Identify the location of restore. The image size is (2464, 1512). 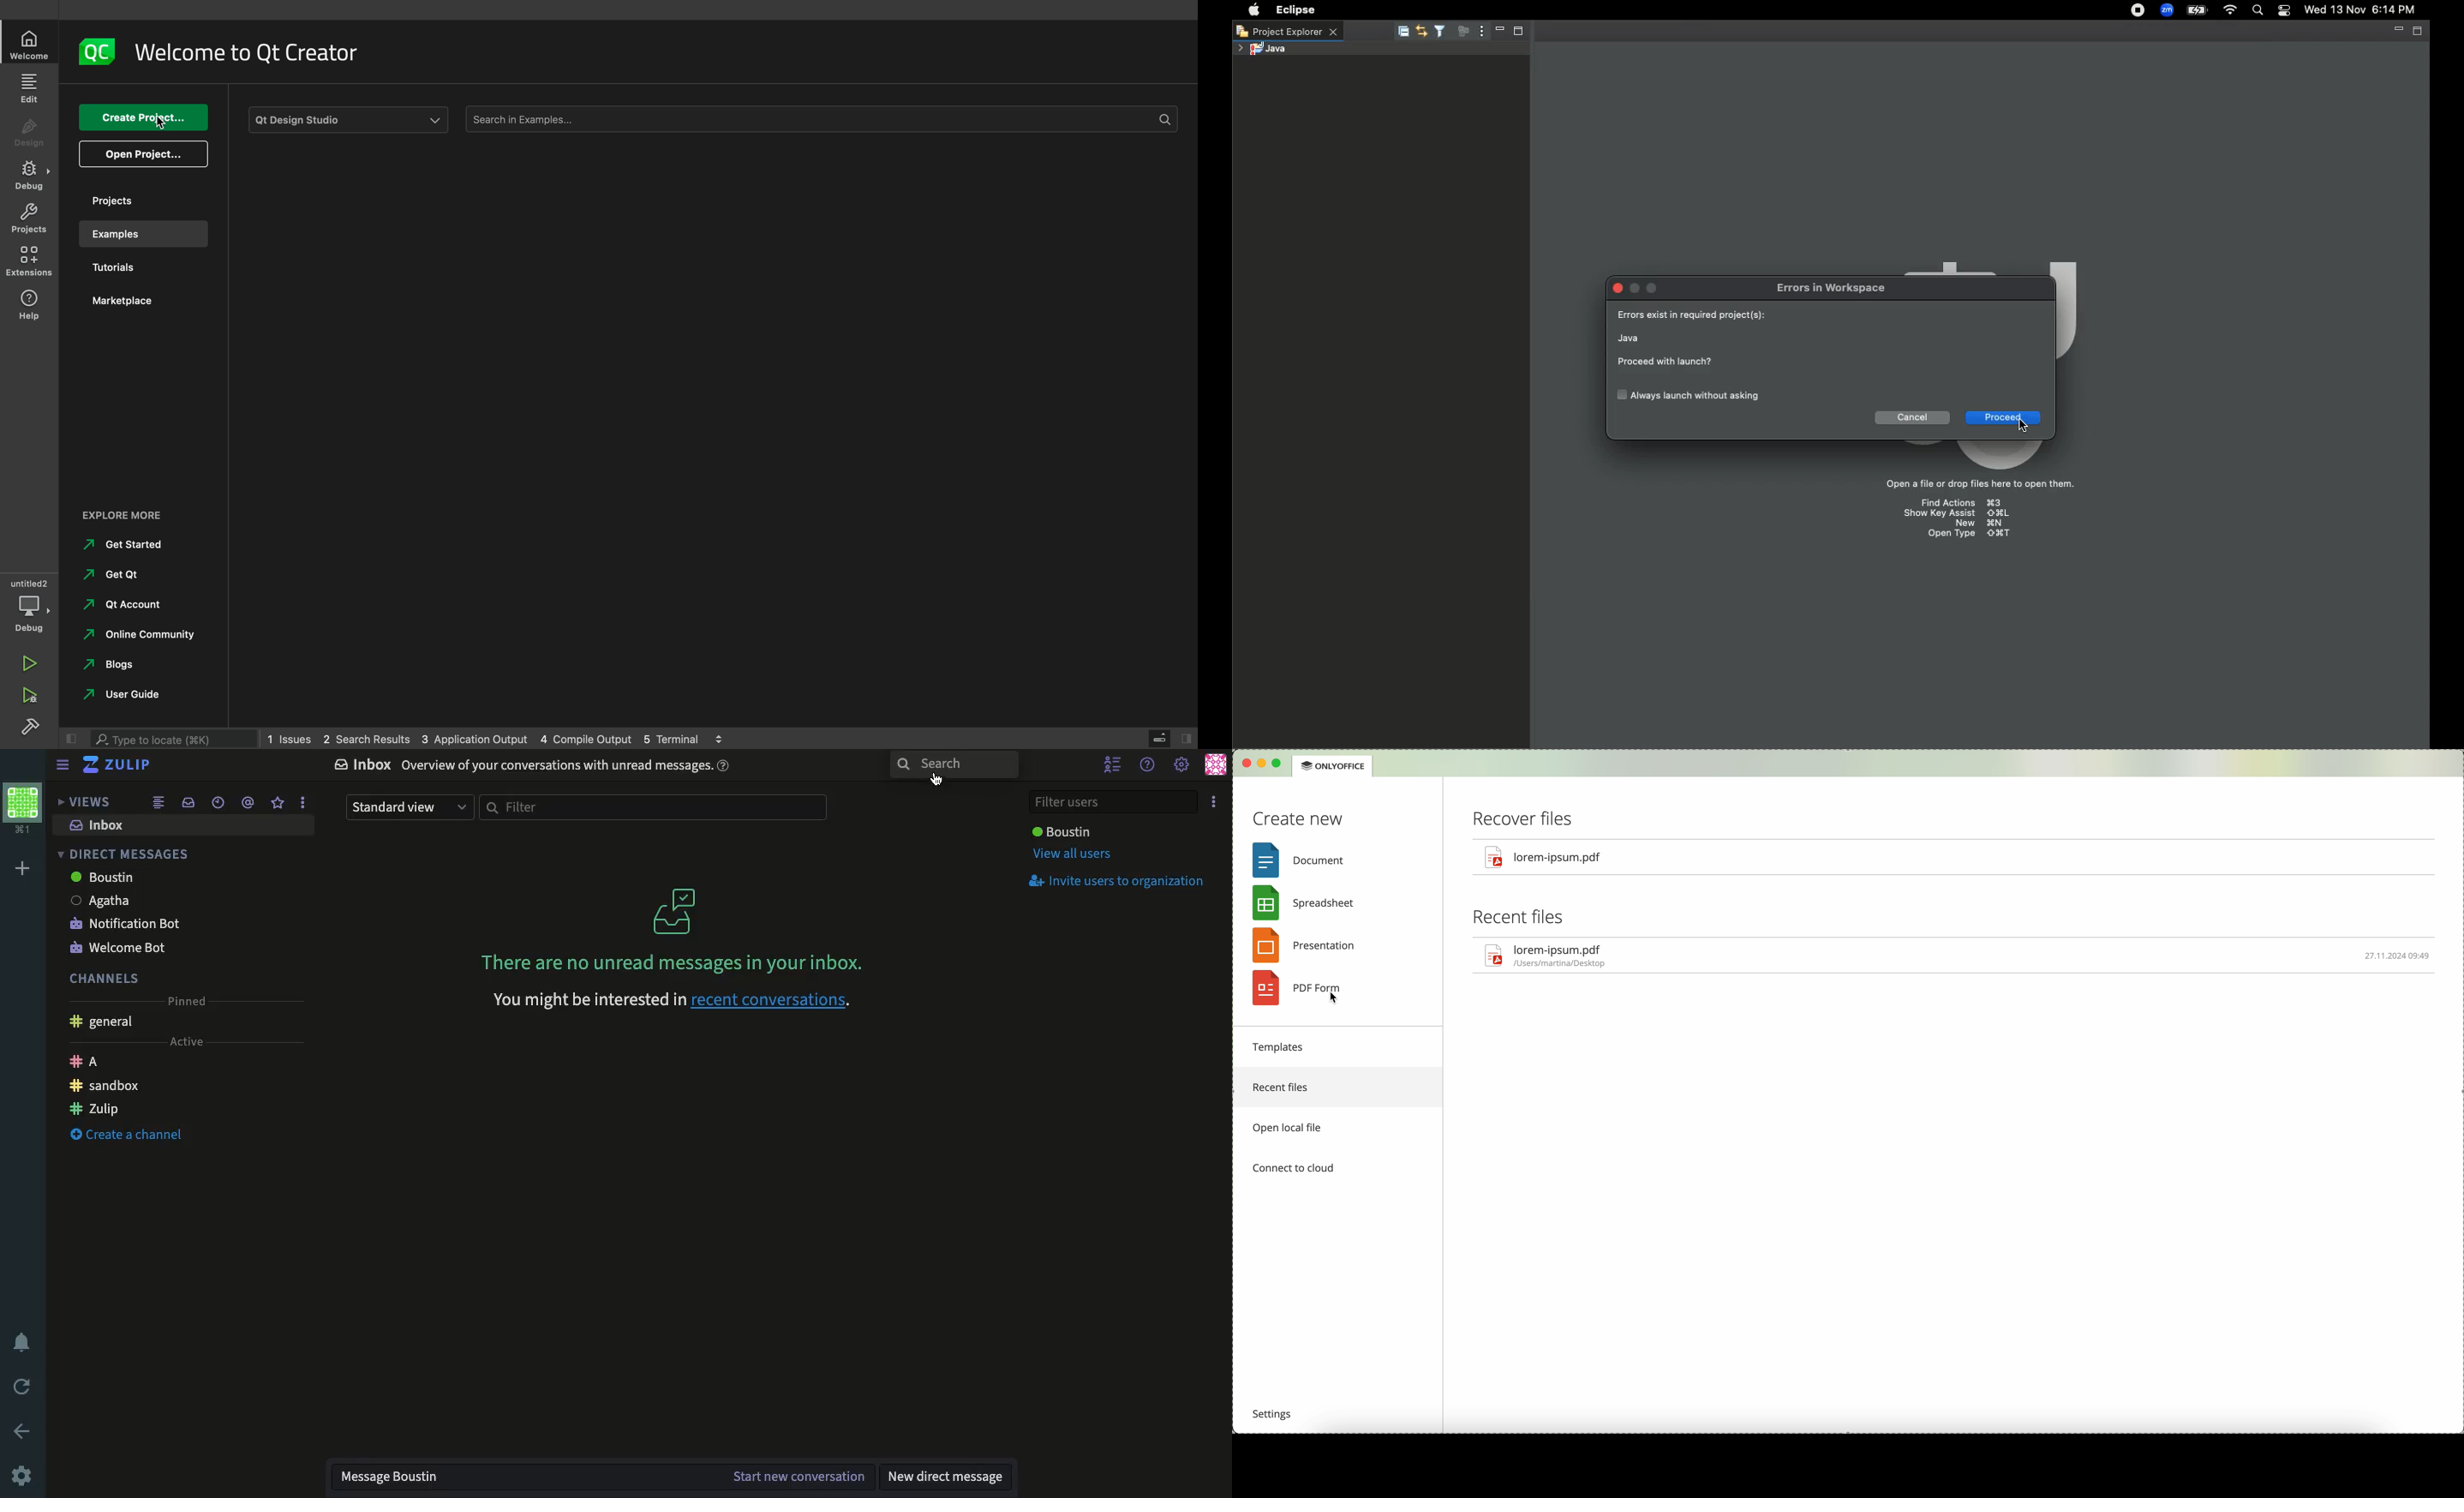
(2418, 32).